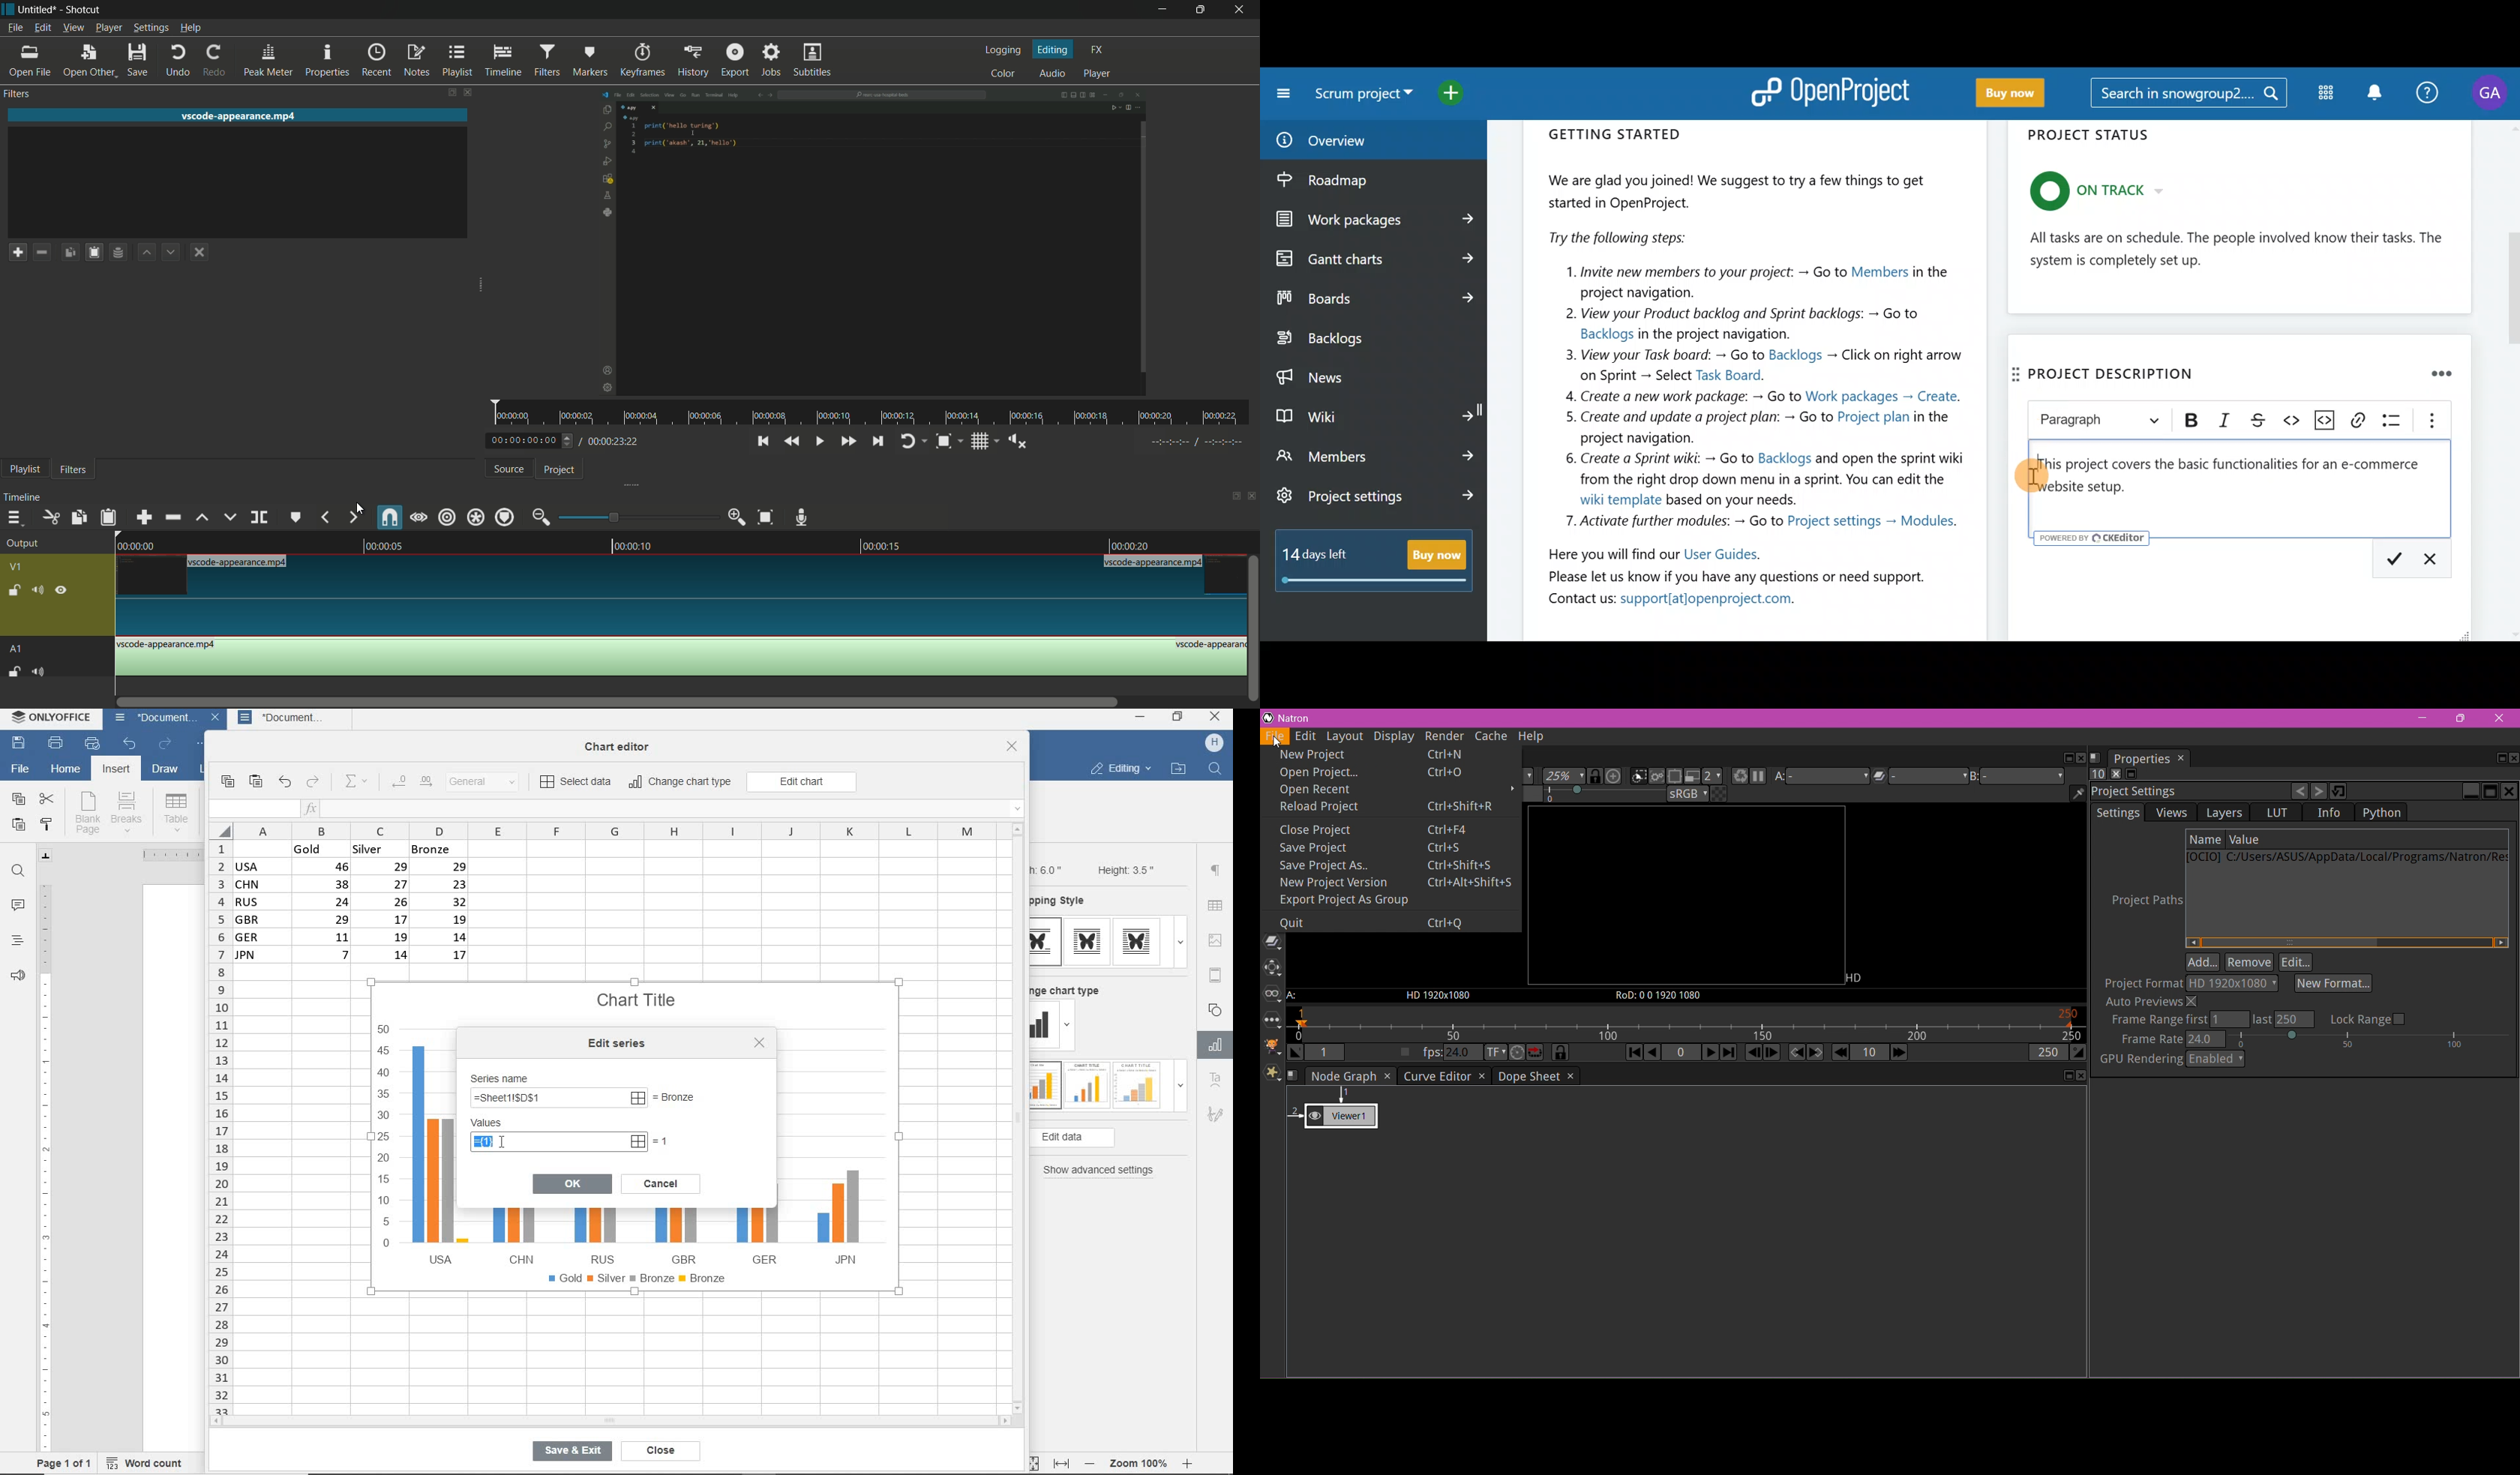 This screenshot has width=2520, height=1484. What do you see at coordinates (1181, 1090) in the screenshot?
I see `dropdown` at bounding box center [1181, 1090].